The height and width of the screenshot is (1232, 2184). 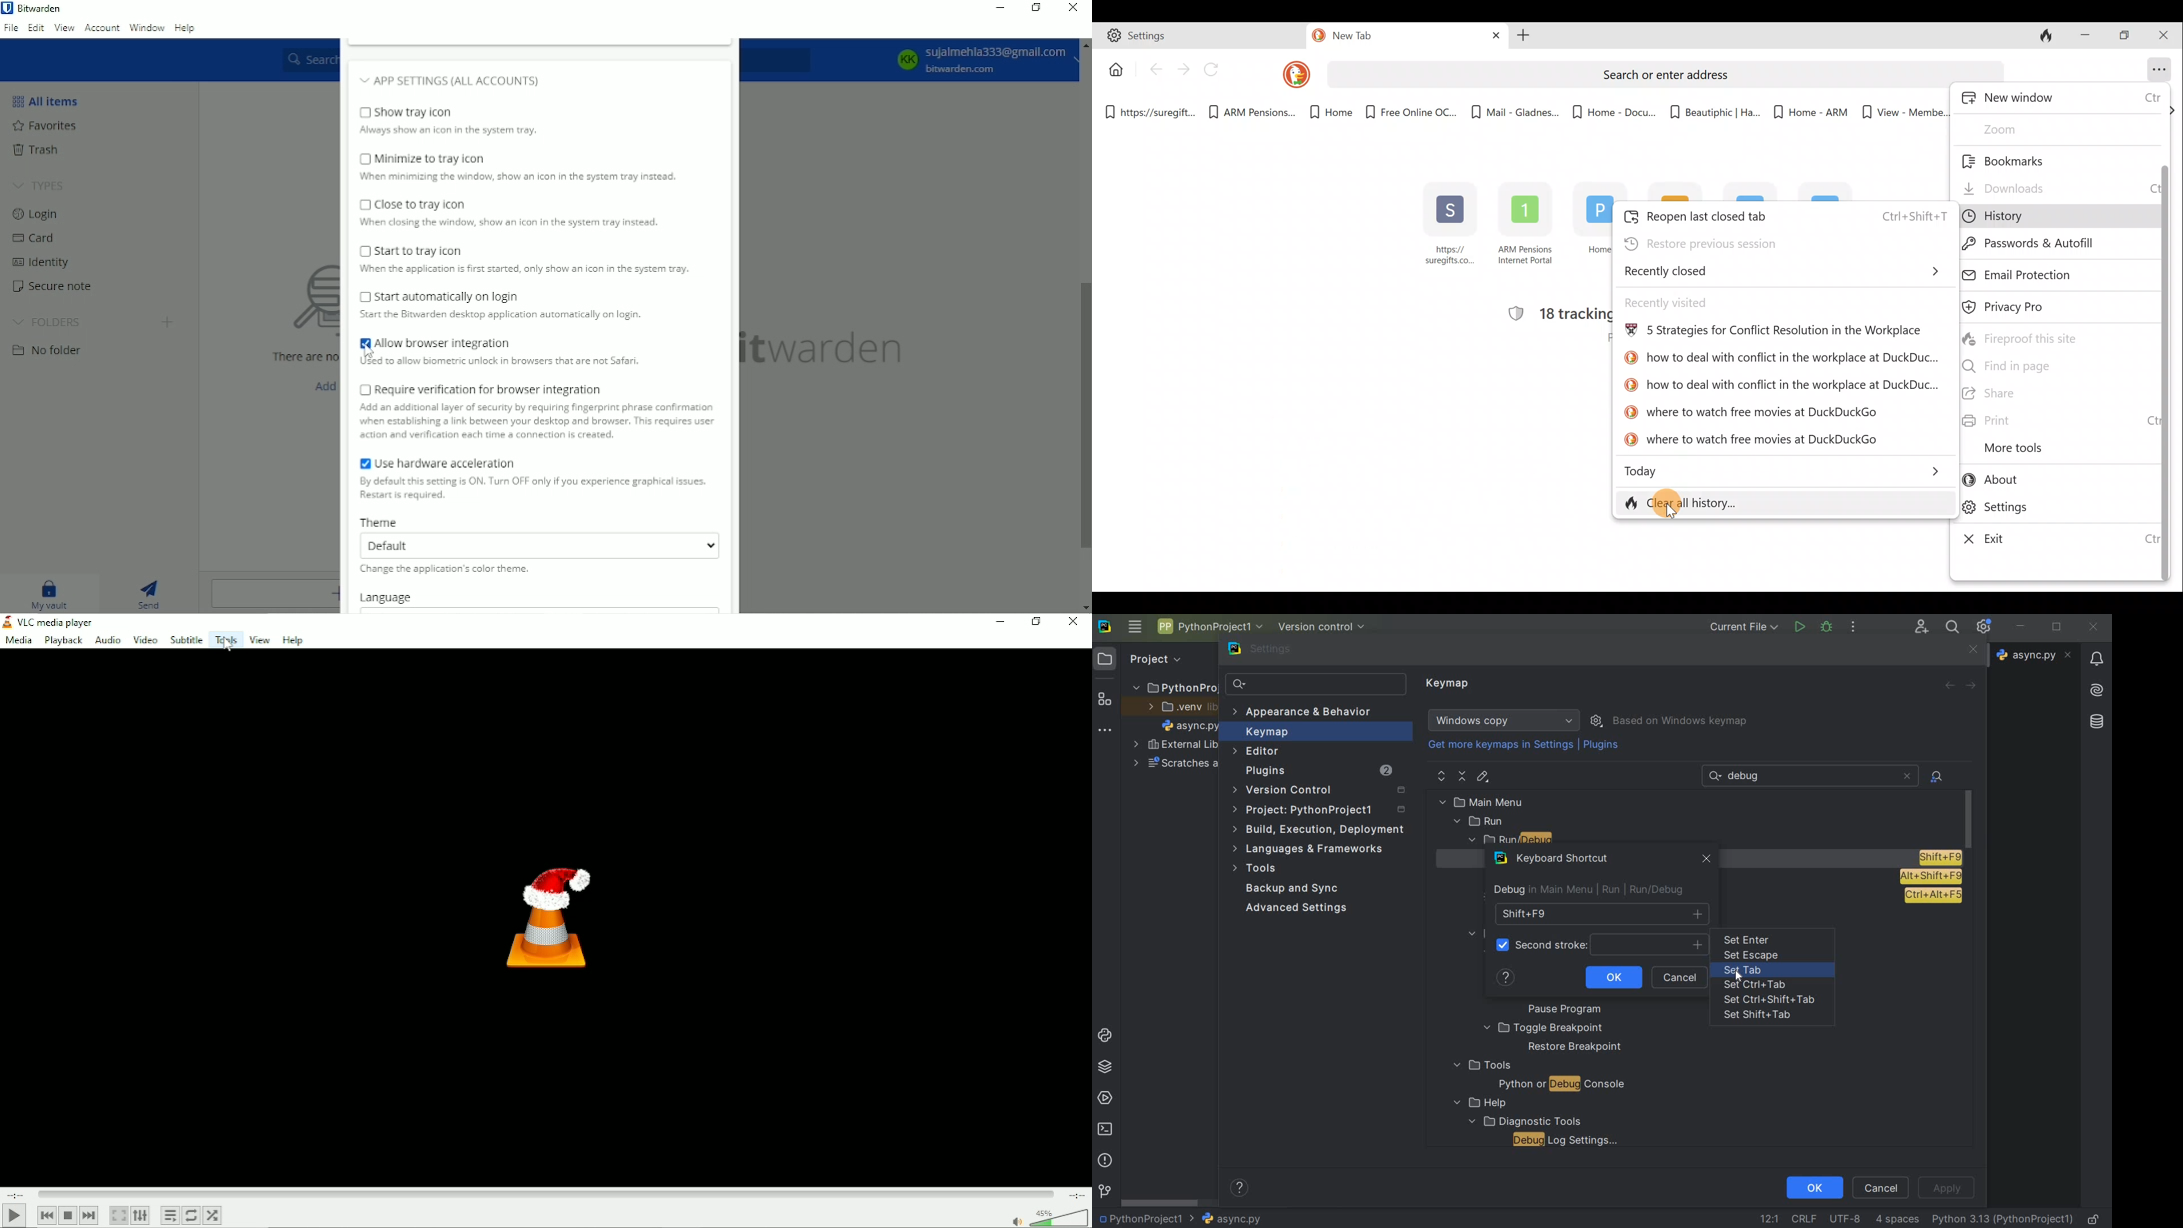 I want to click on Send, so click(x=150, y=592).